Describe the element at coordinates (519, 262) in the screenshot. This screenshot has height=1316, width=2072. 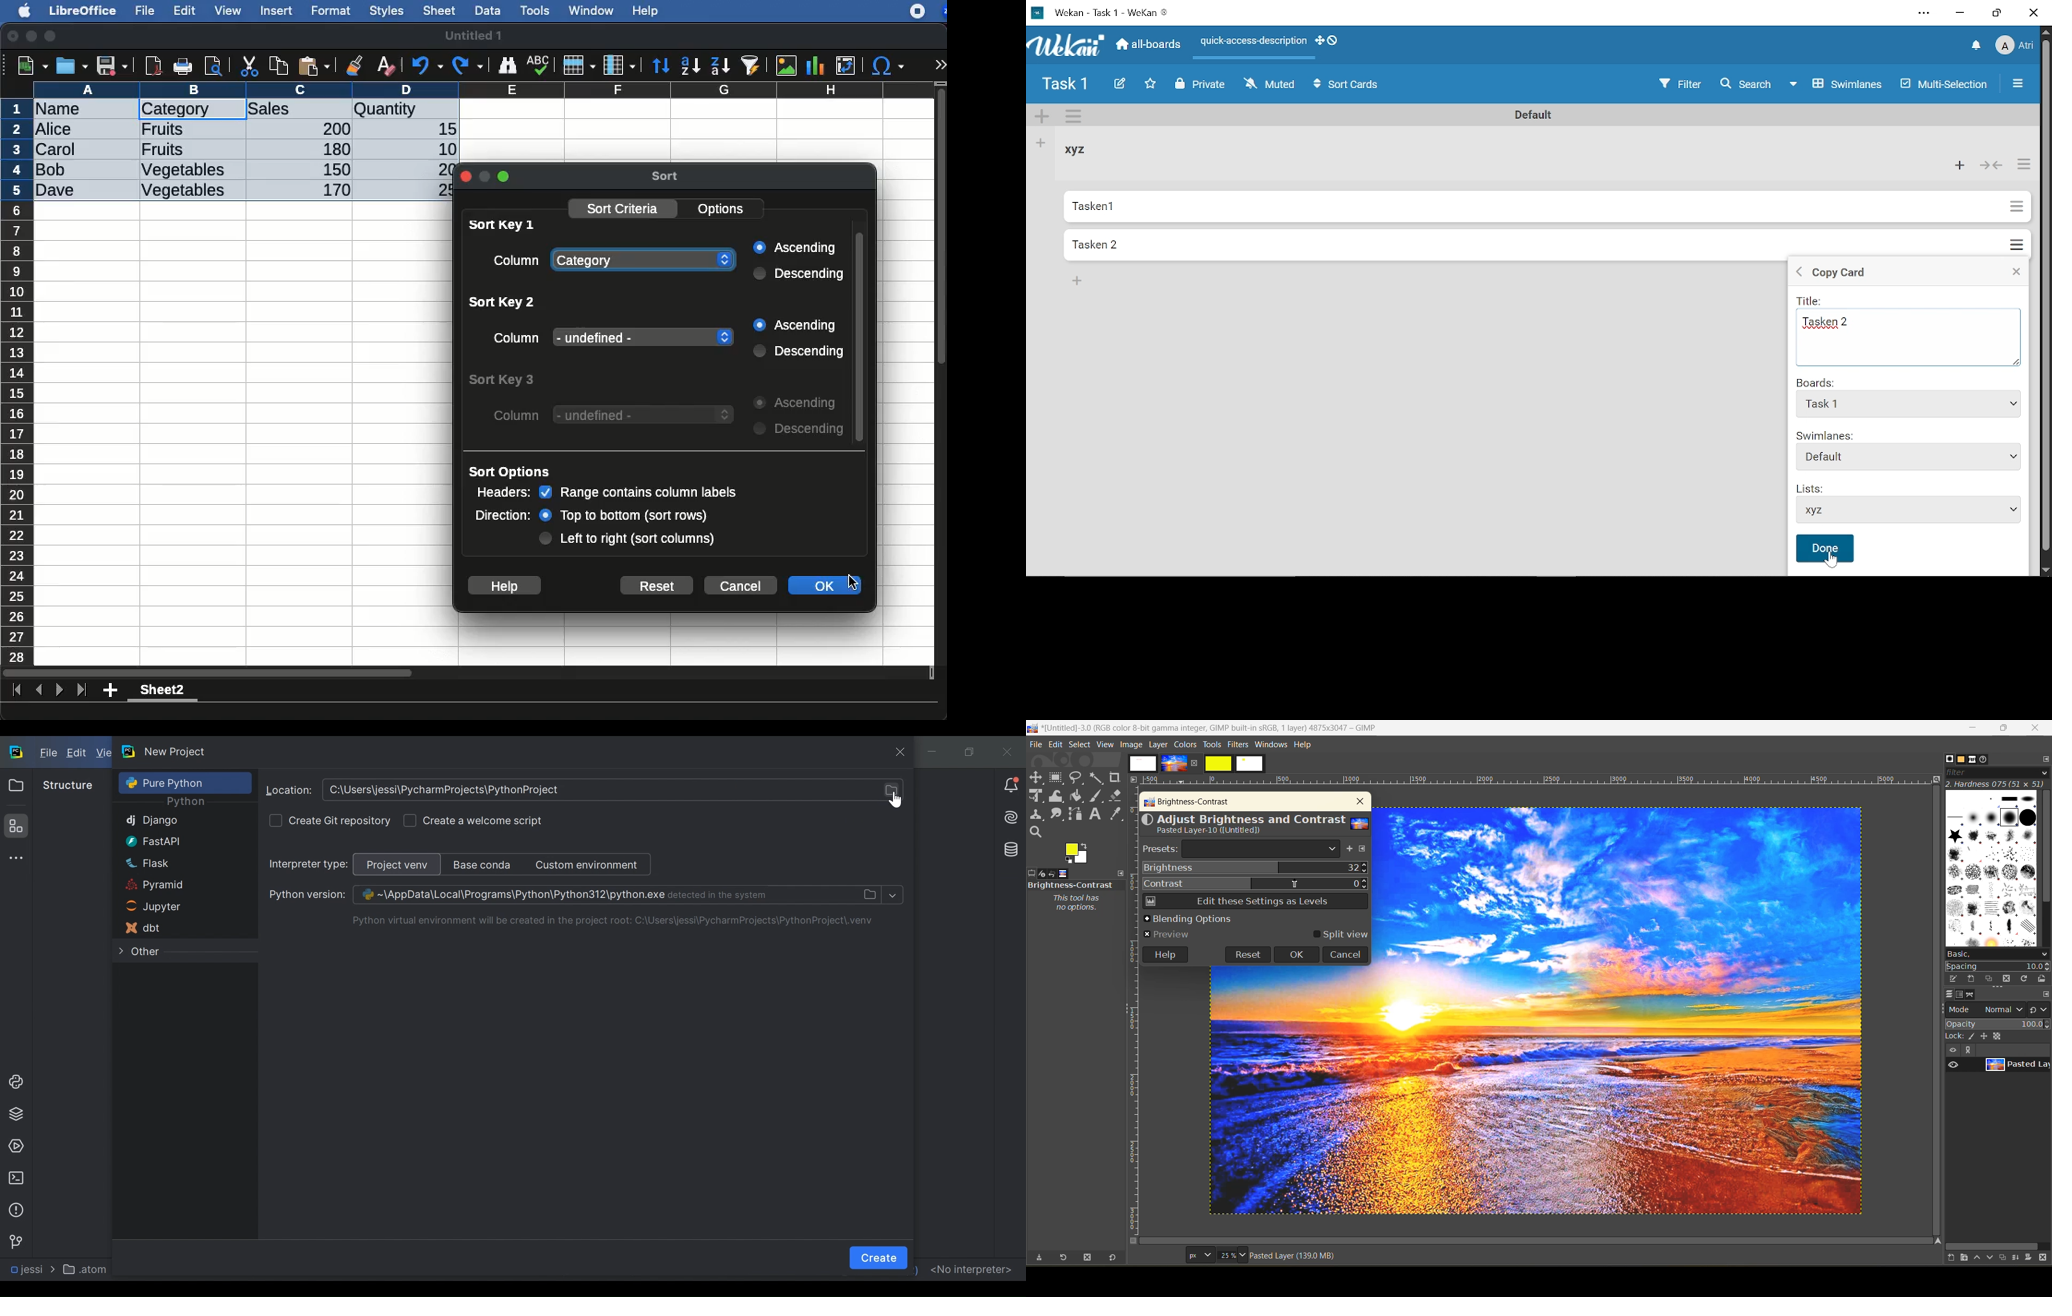
I see `column` at that location.